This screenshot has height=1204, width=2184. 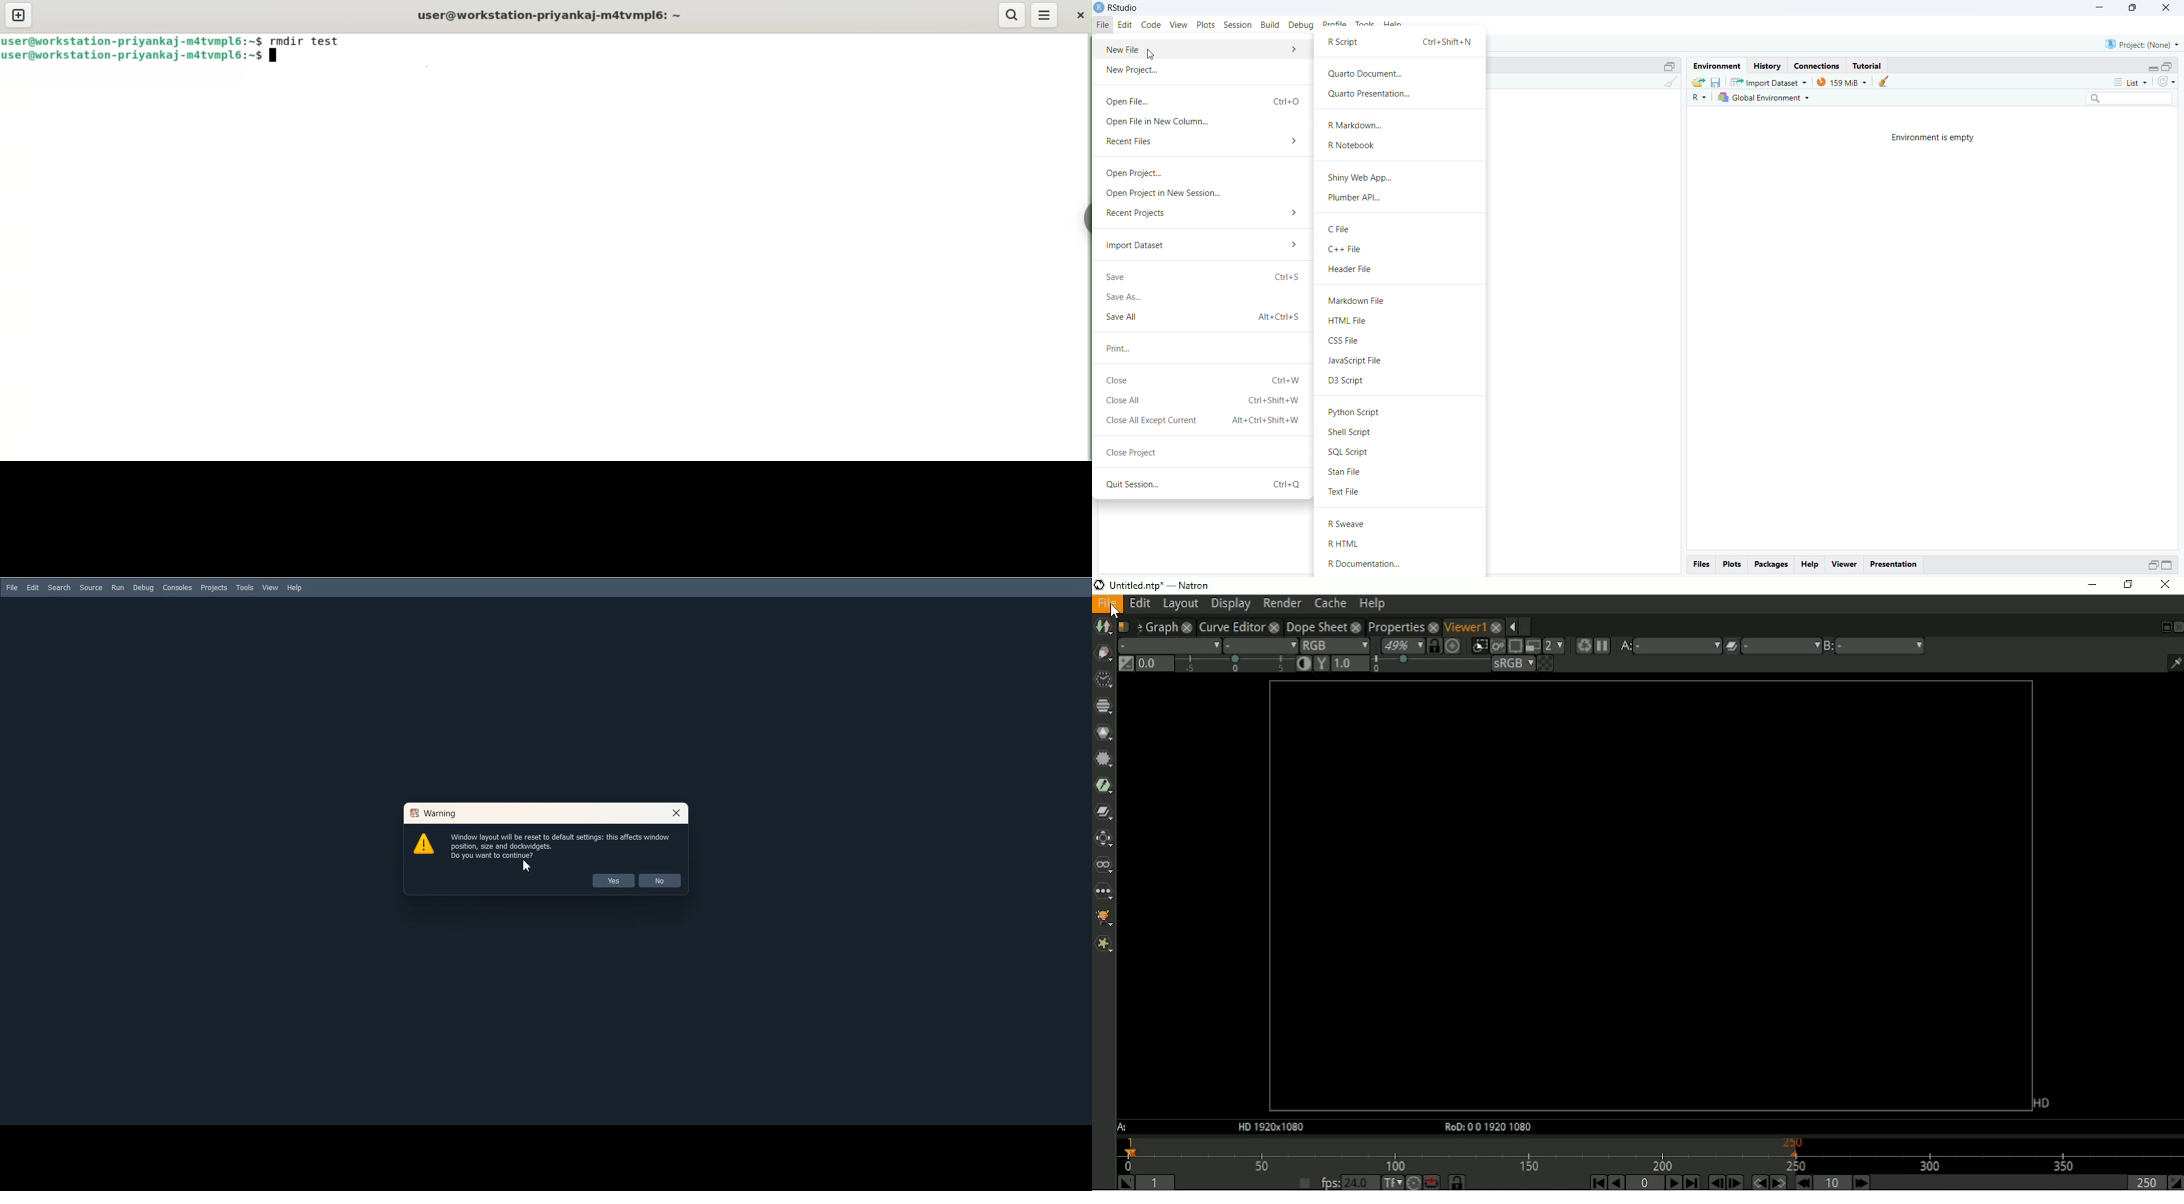 I want to click on HTML File, so click(x=1349, y=321).